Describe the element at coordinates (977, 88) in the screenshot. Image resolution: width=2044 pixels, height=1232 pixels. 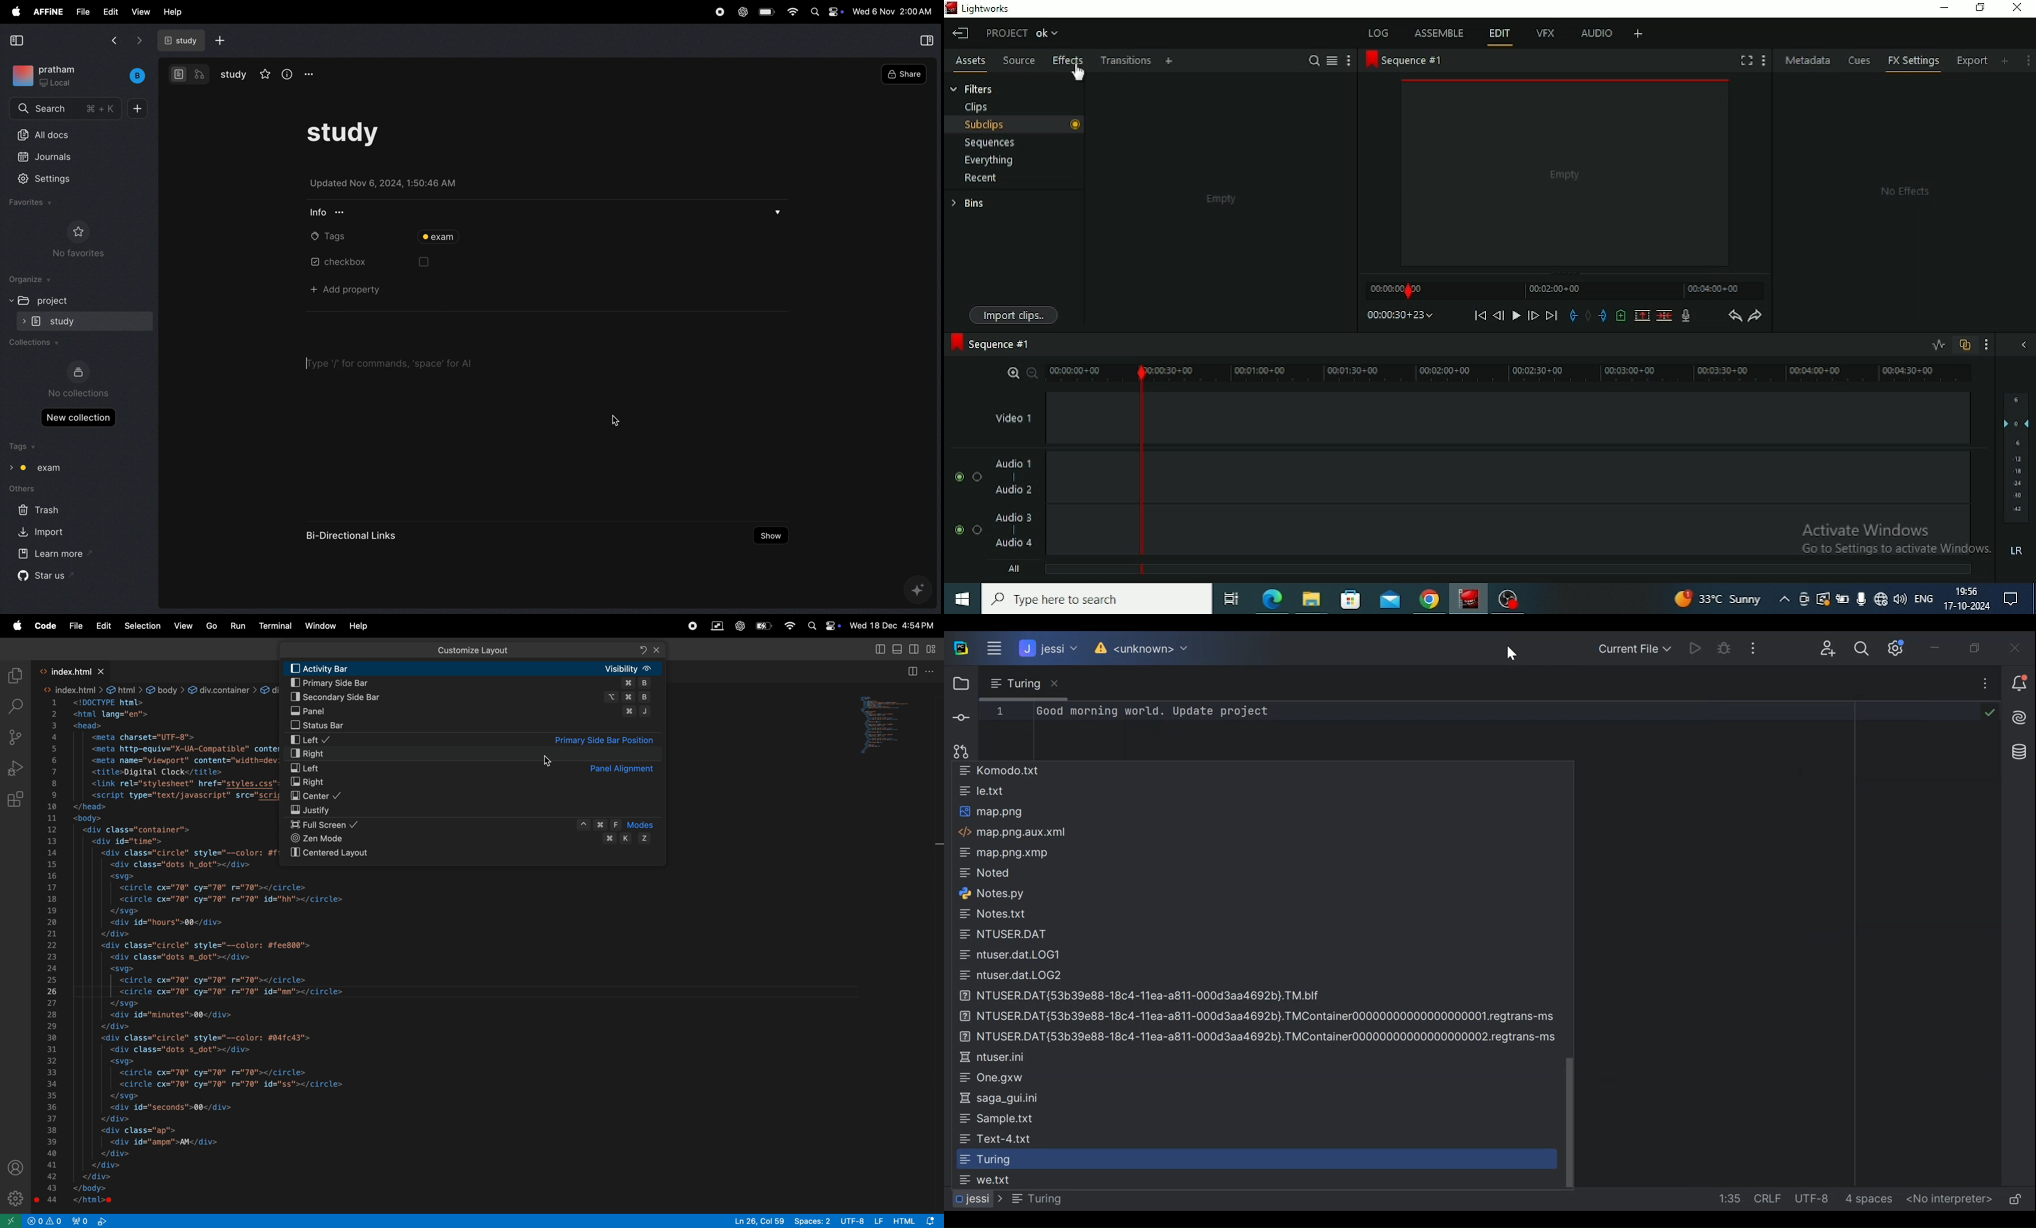
I see `Filters` at that location.